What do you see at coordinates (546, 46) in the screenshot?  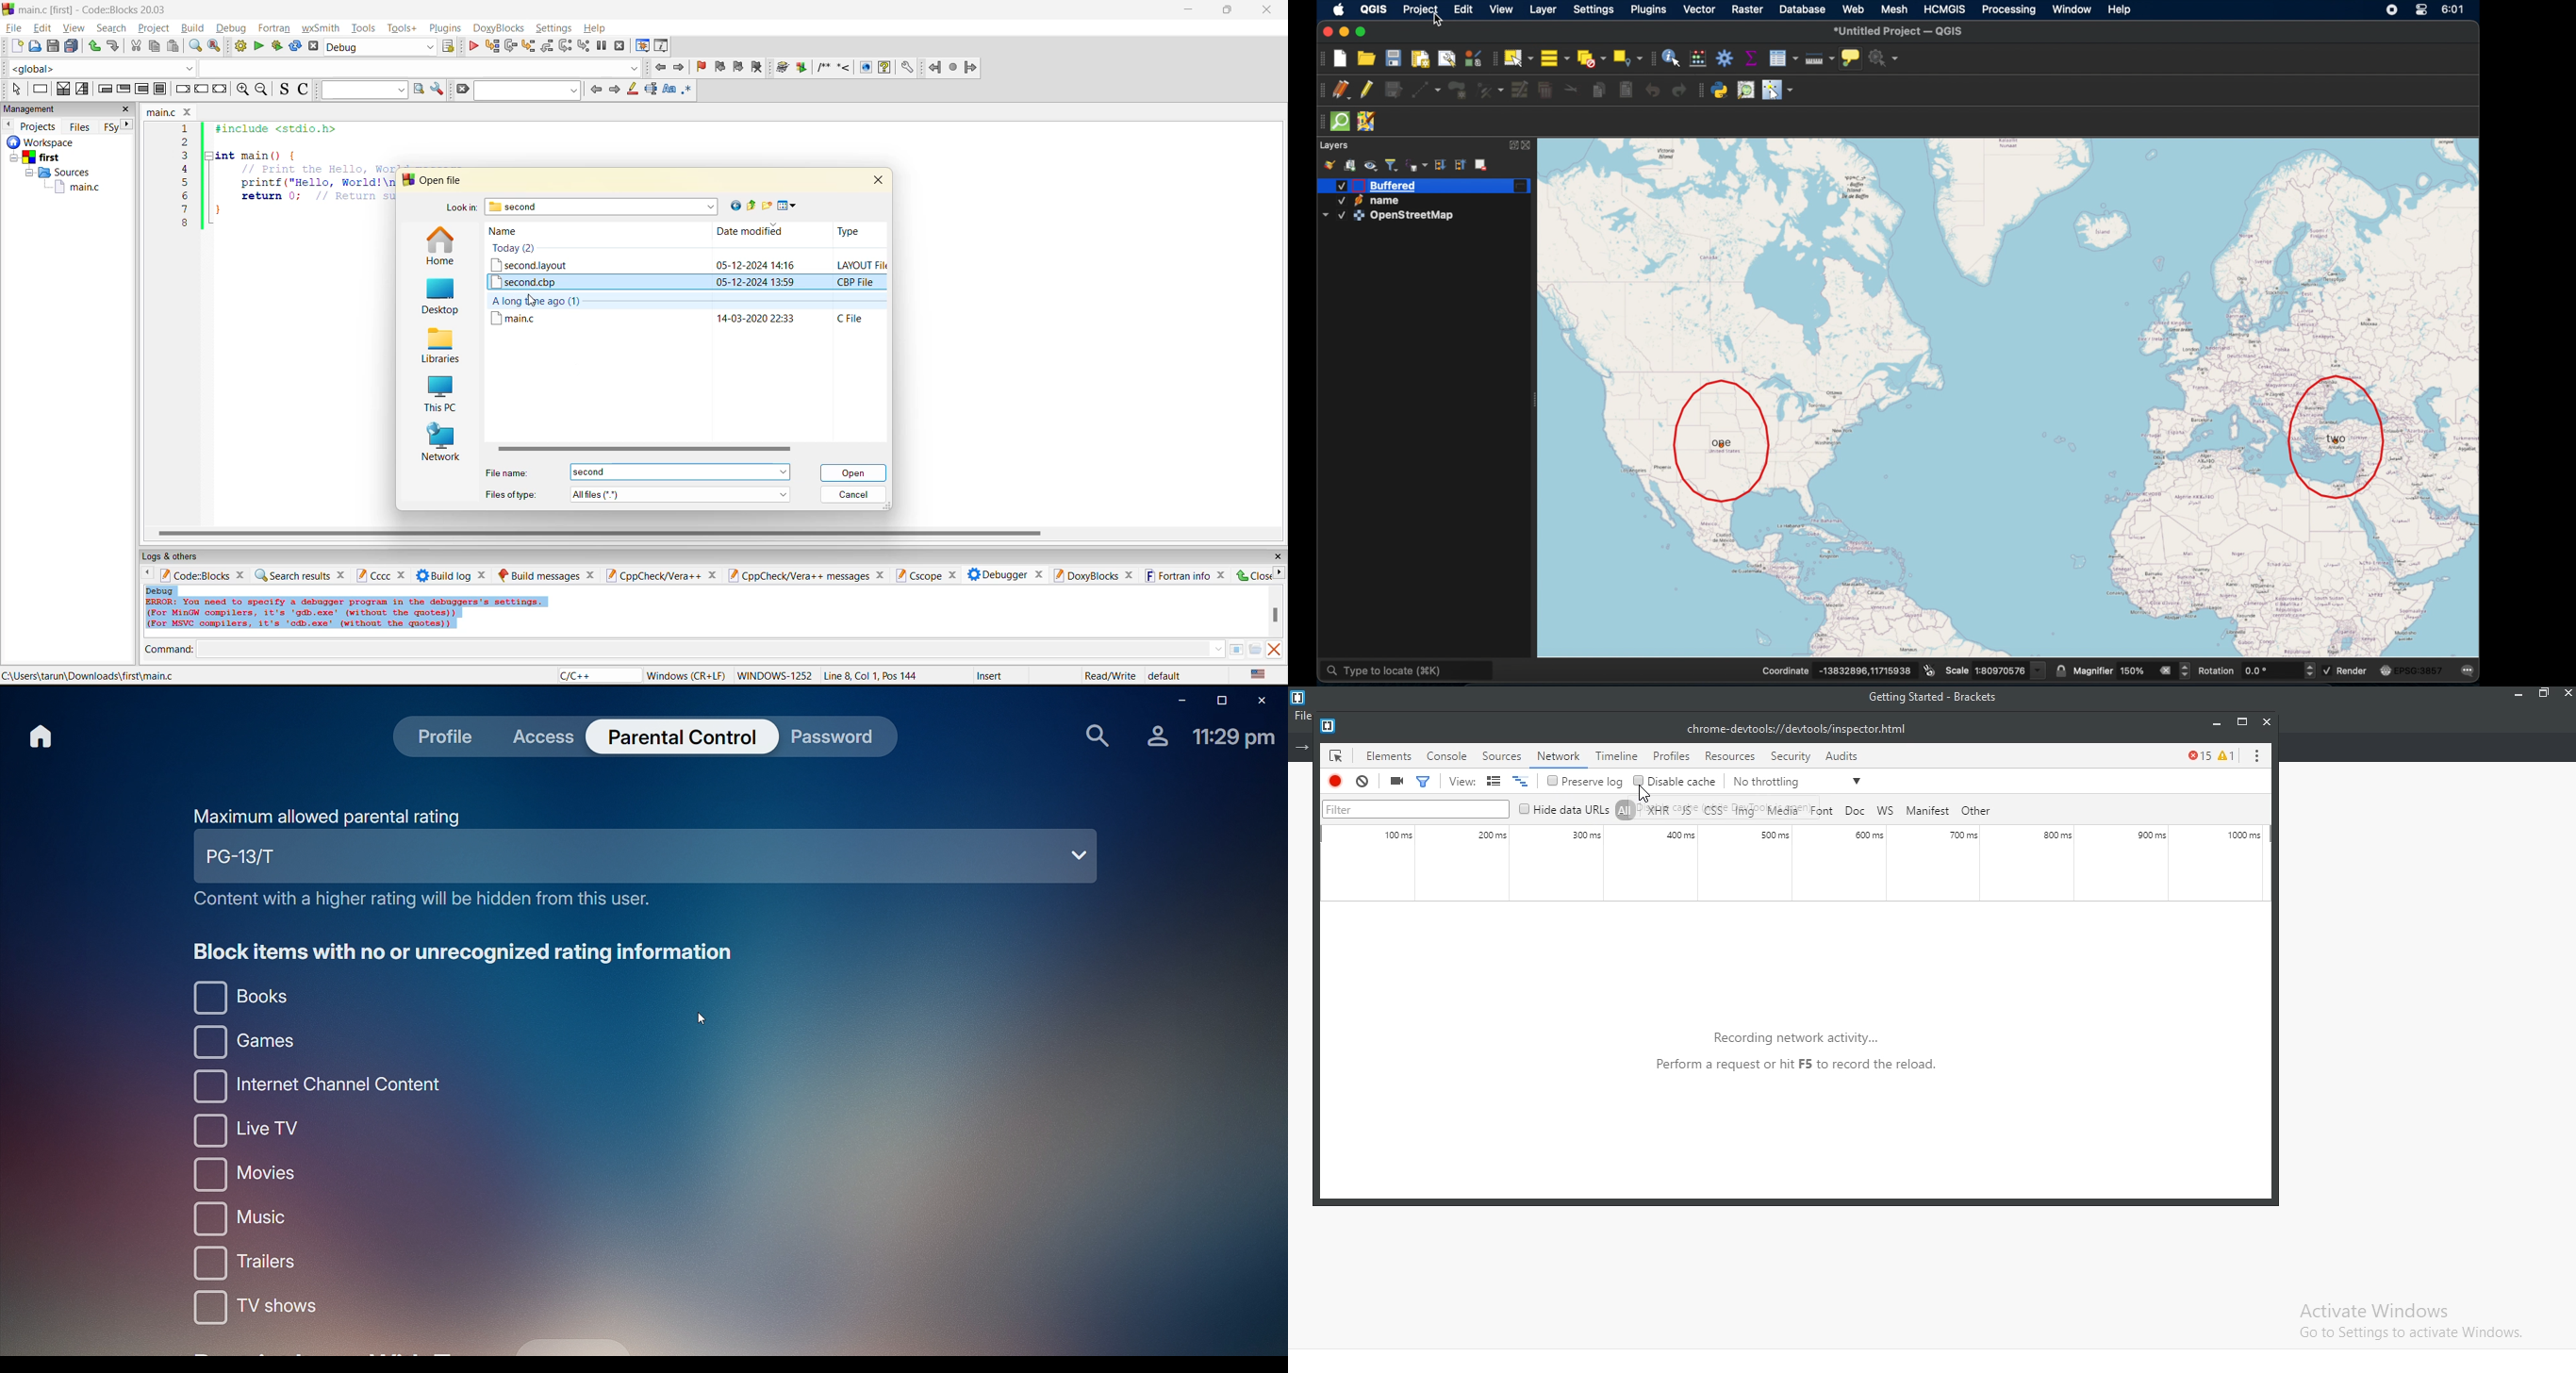 I see `step out` at bounding box center [546, 46].